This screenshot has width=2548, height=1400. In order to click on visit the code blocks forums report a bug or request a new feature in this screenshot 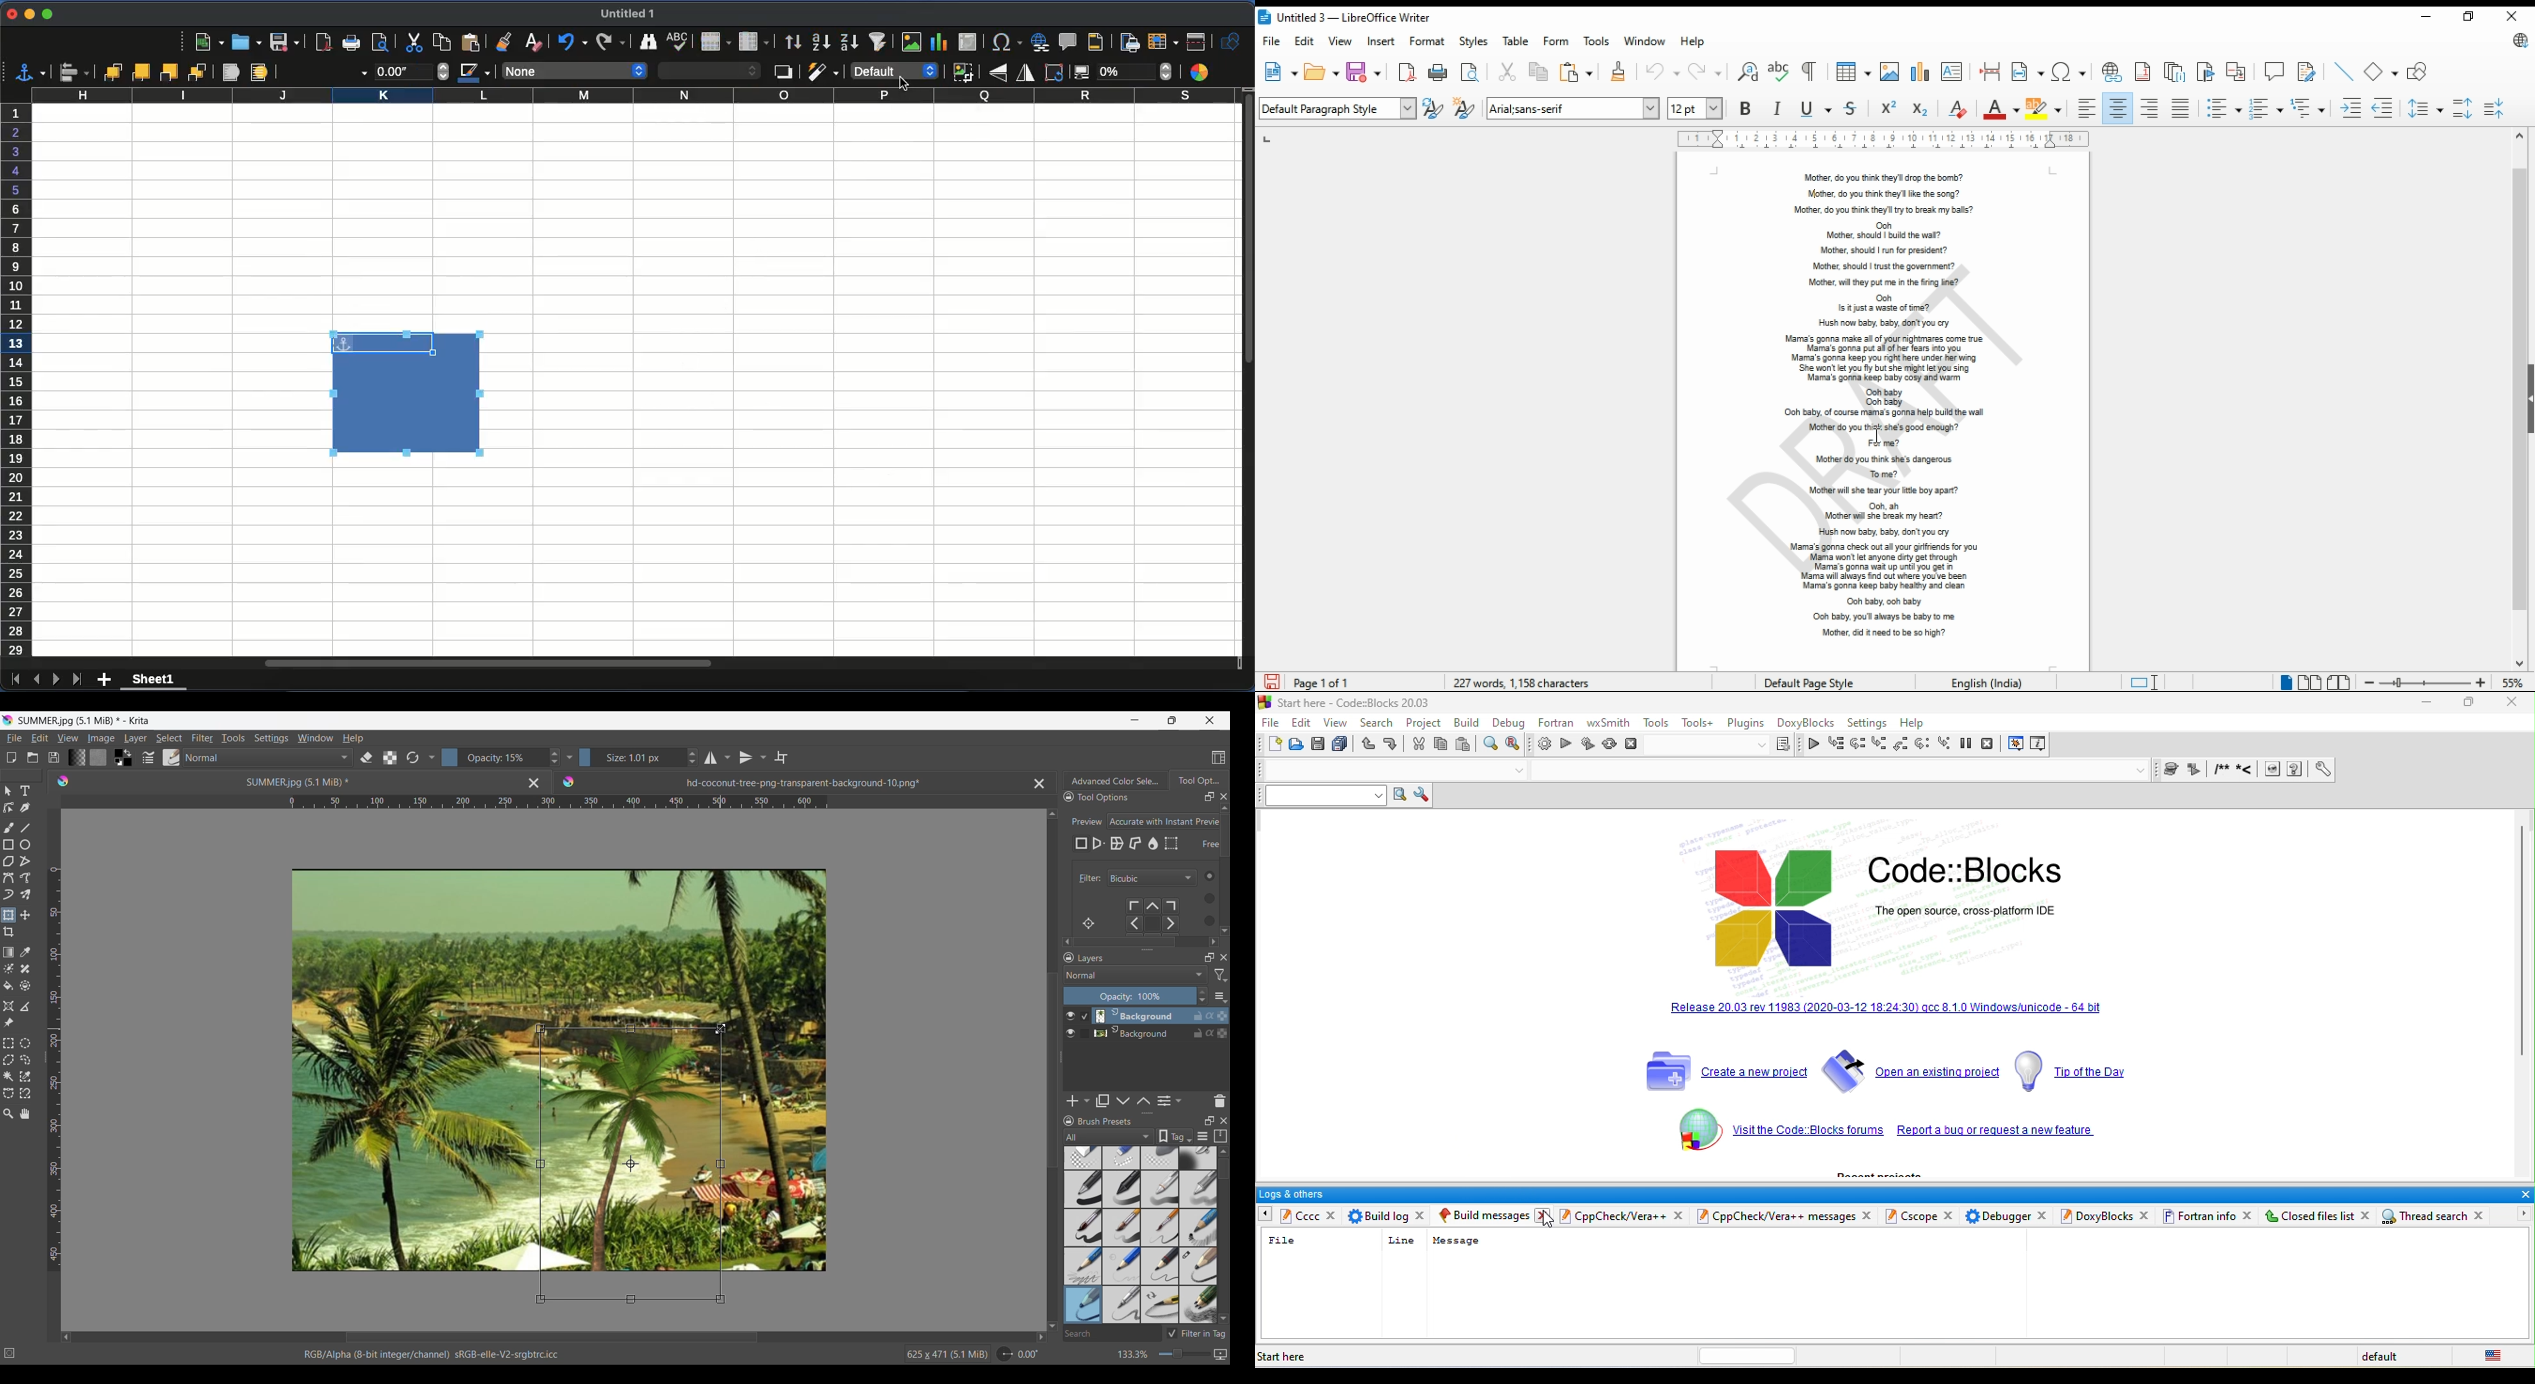, I will do `click(2004, 1132)`.